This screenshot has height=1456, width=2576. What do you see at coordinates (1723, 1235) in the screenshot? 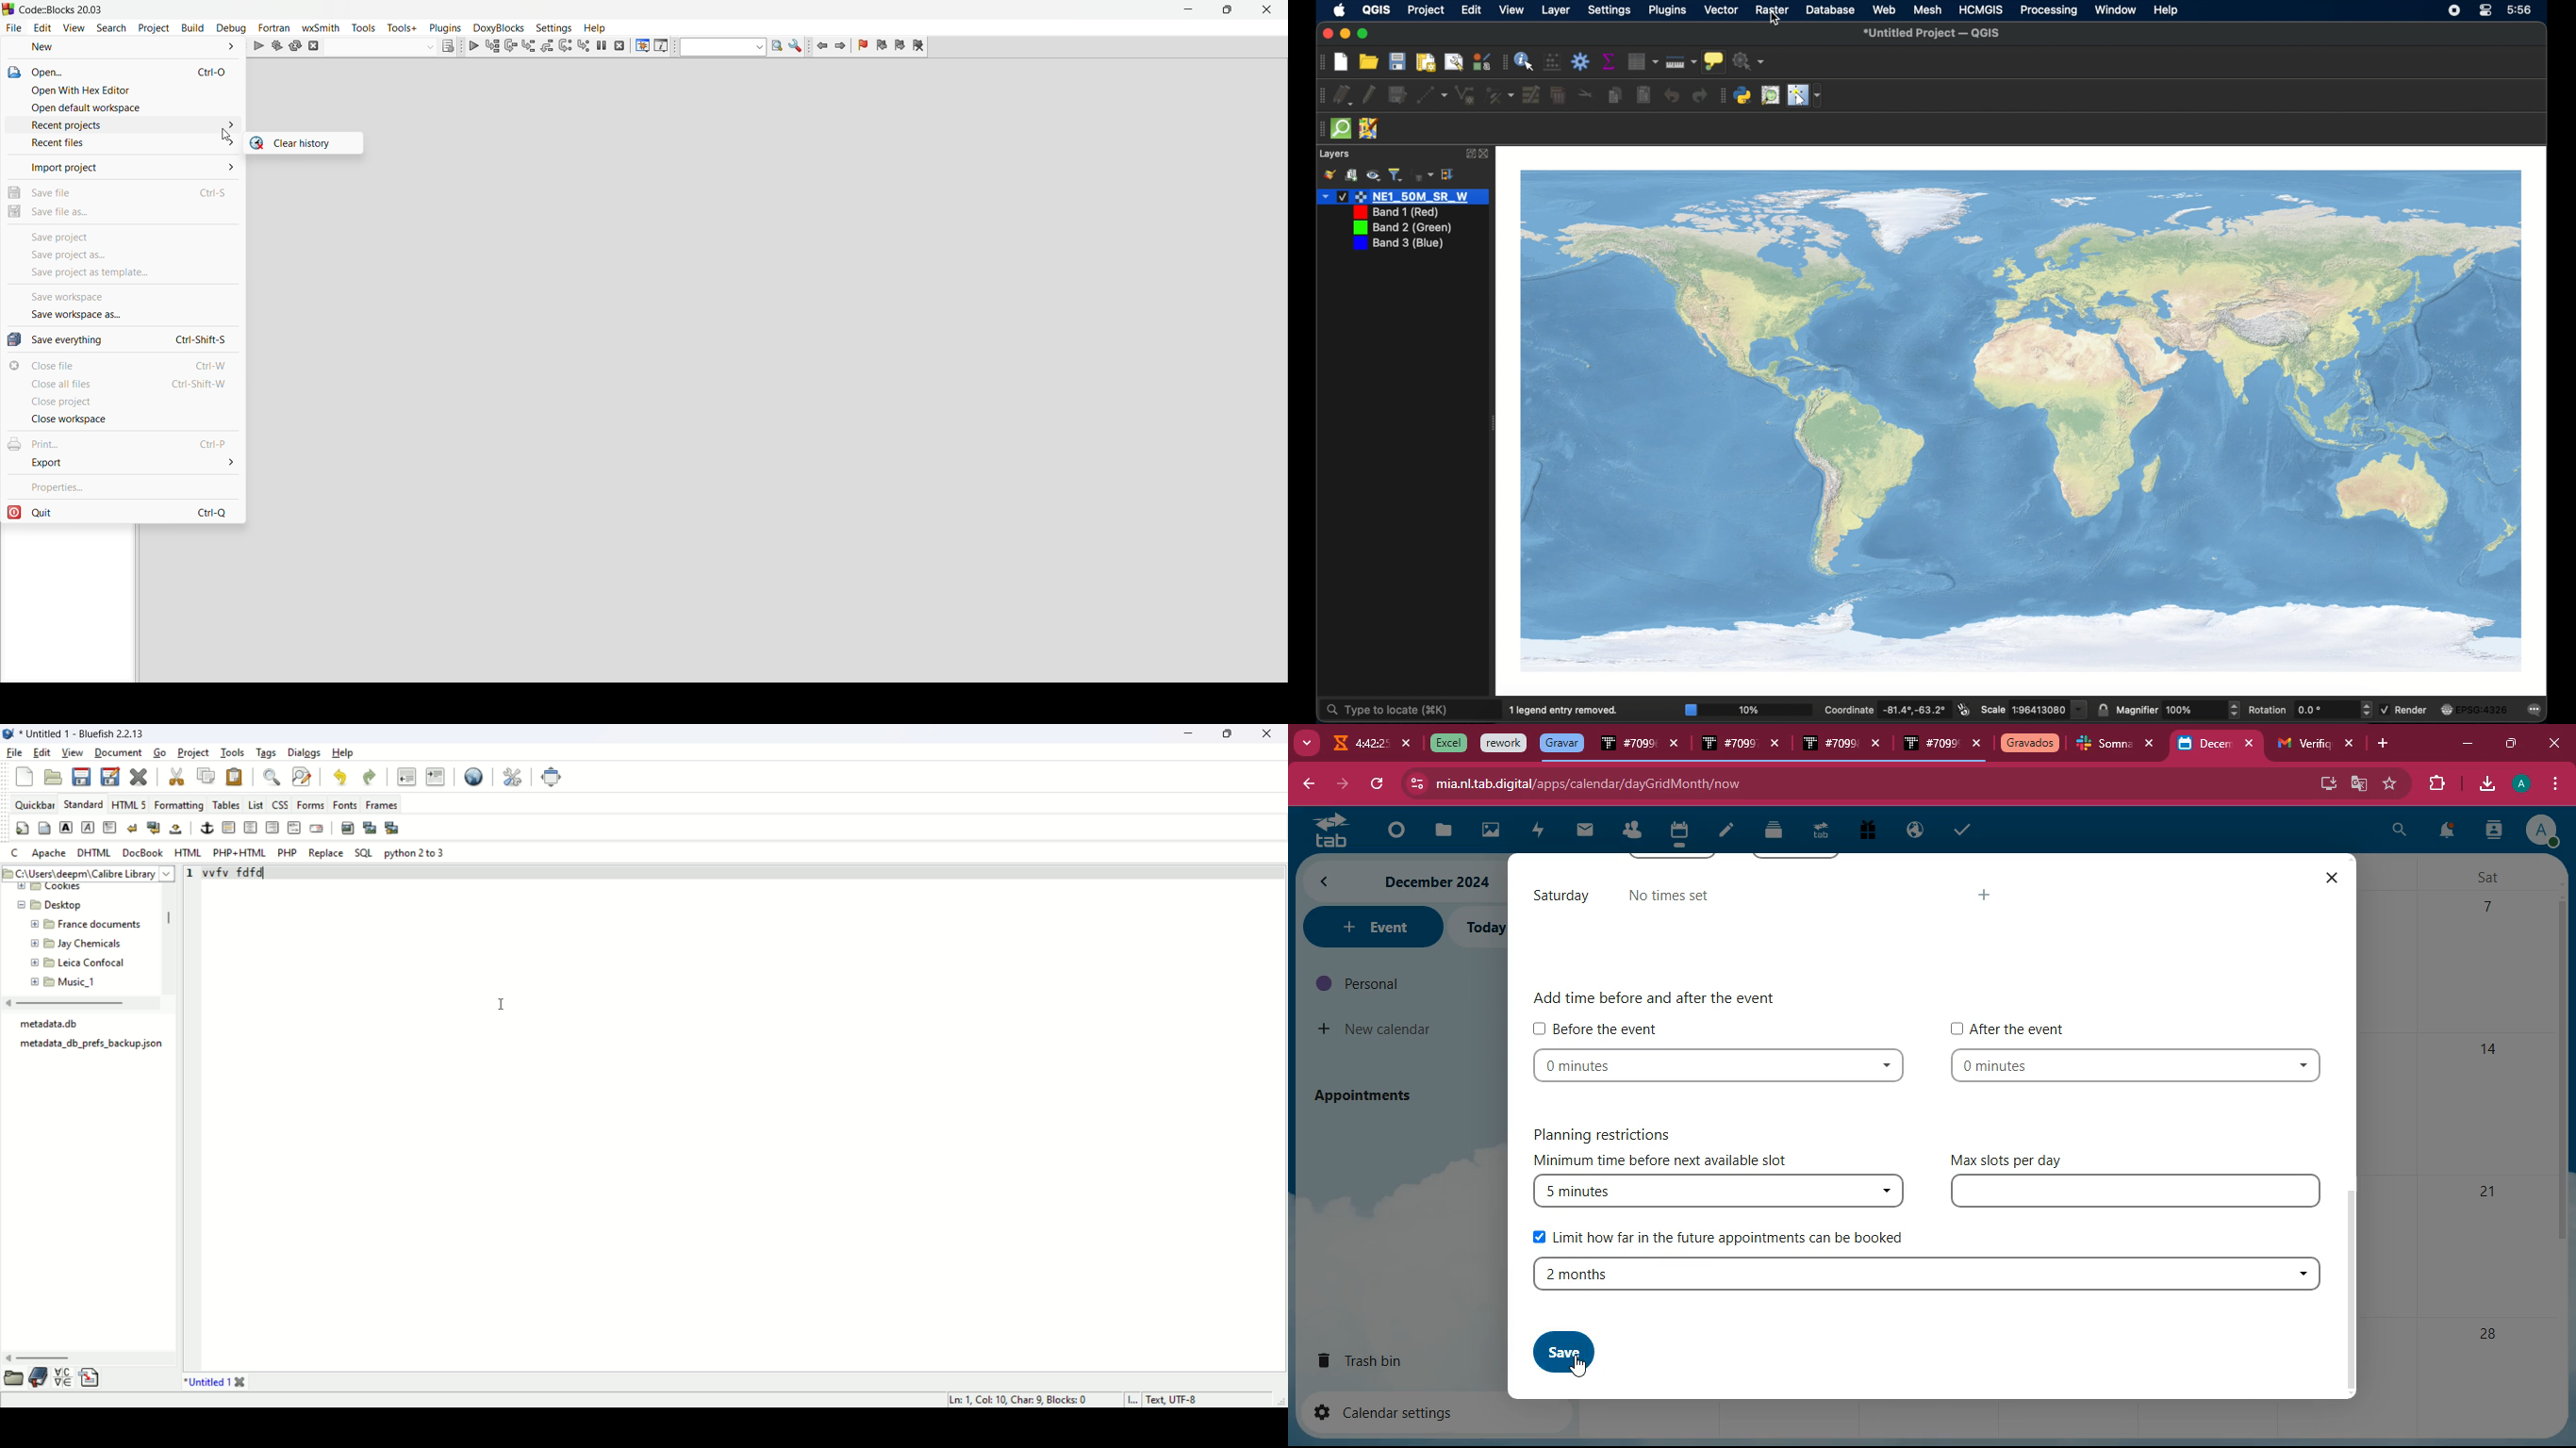
I see `limit booking` at bounding box center [1723, 1235].